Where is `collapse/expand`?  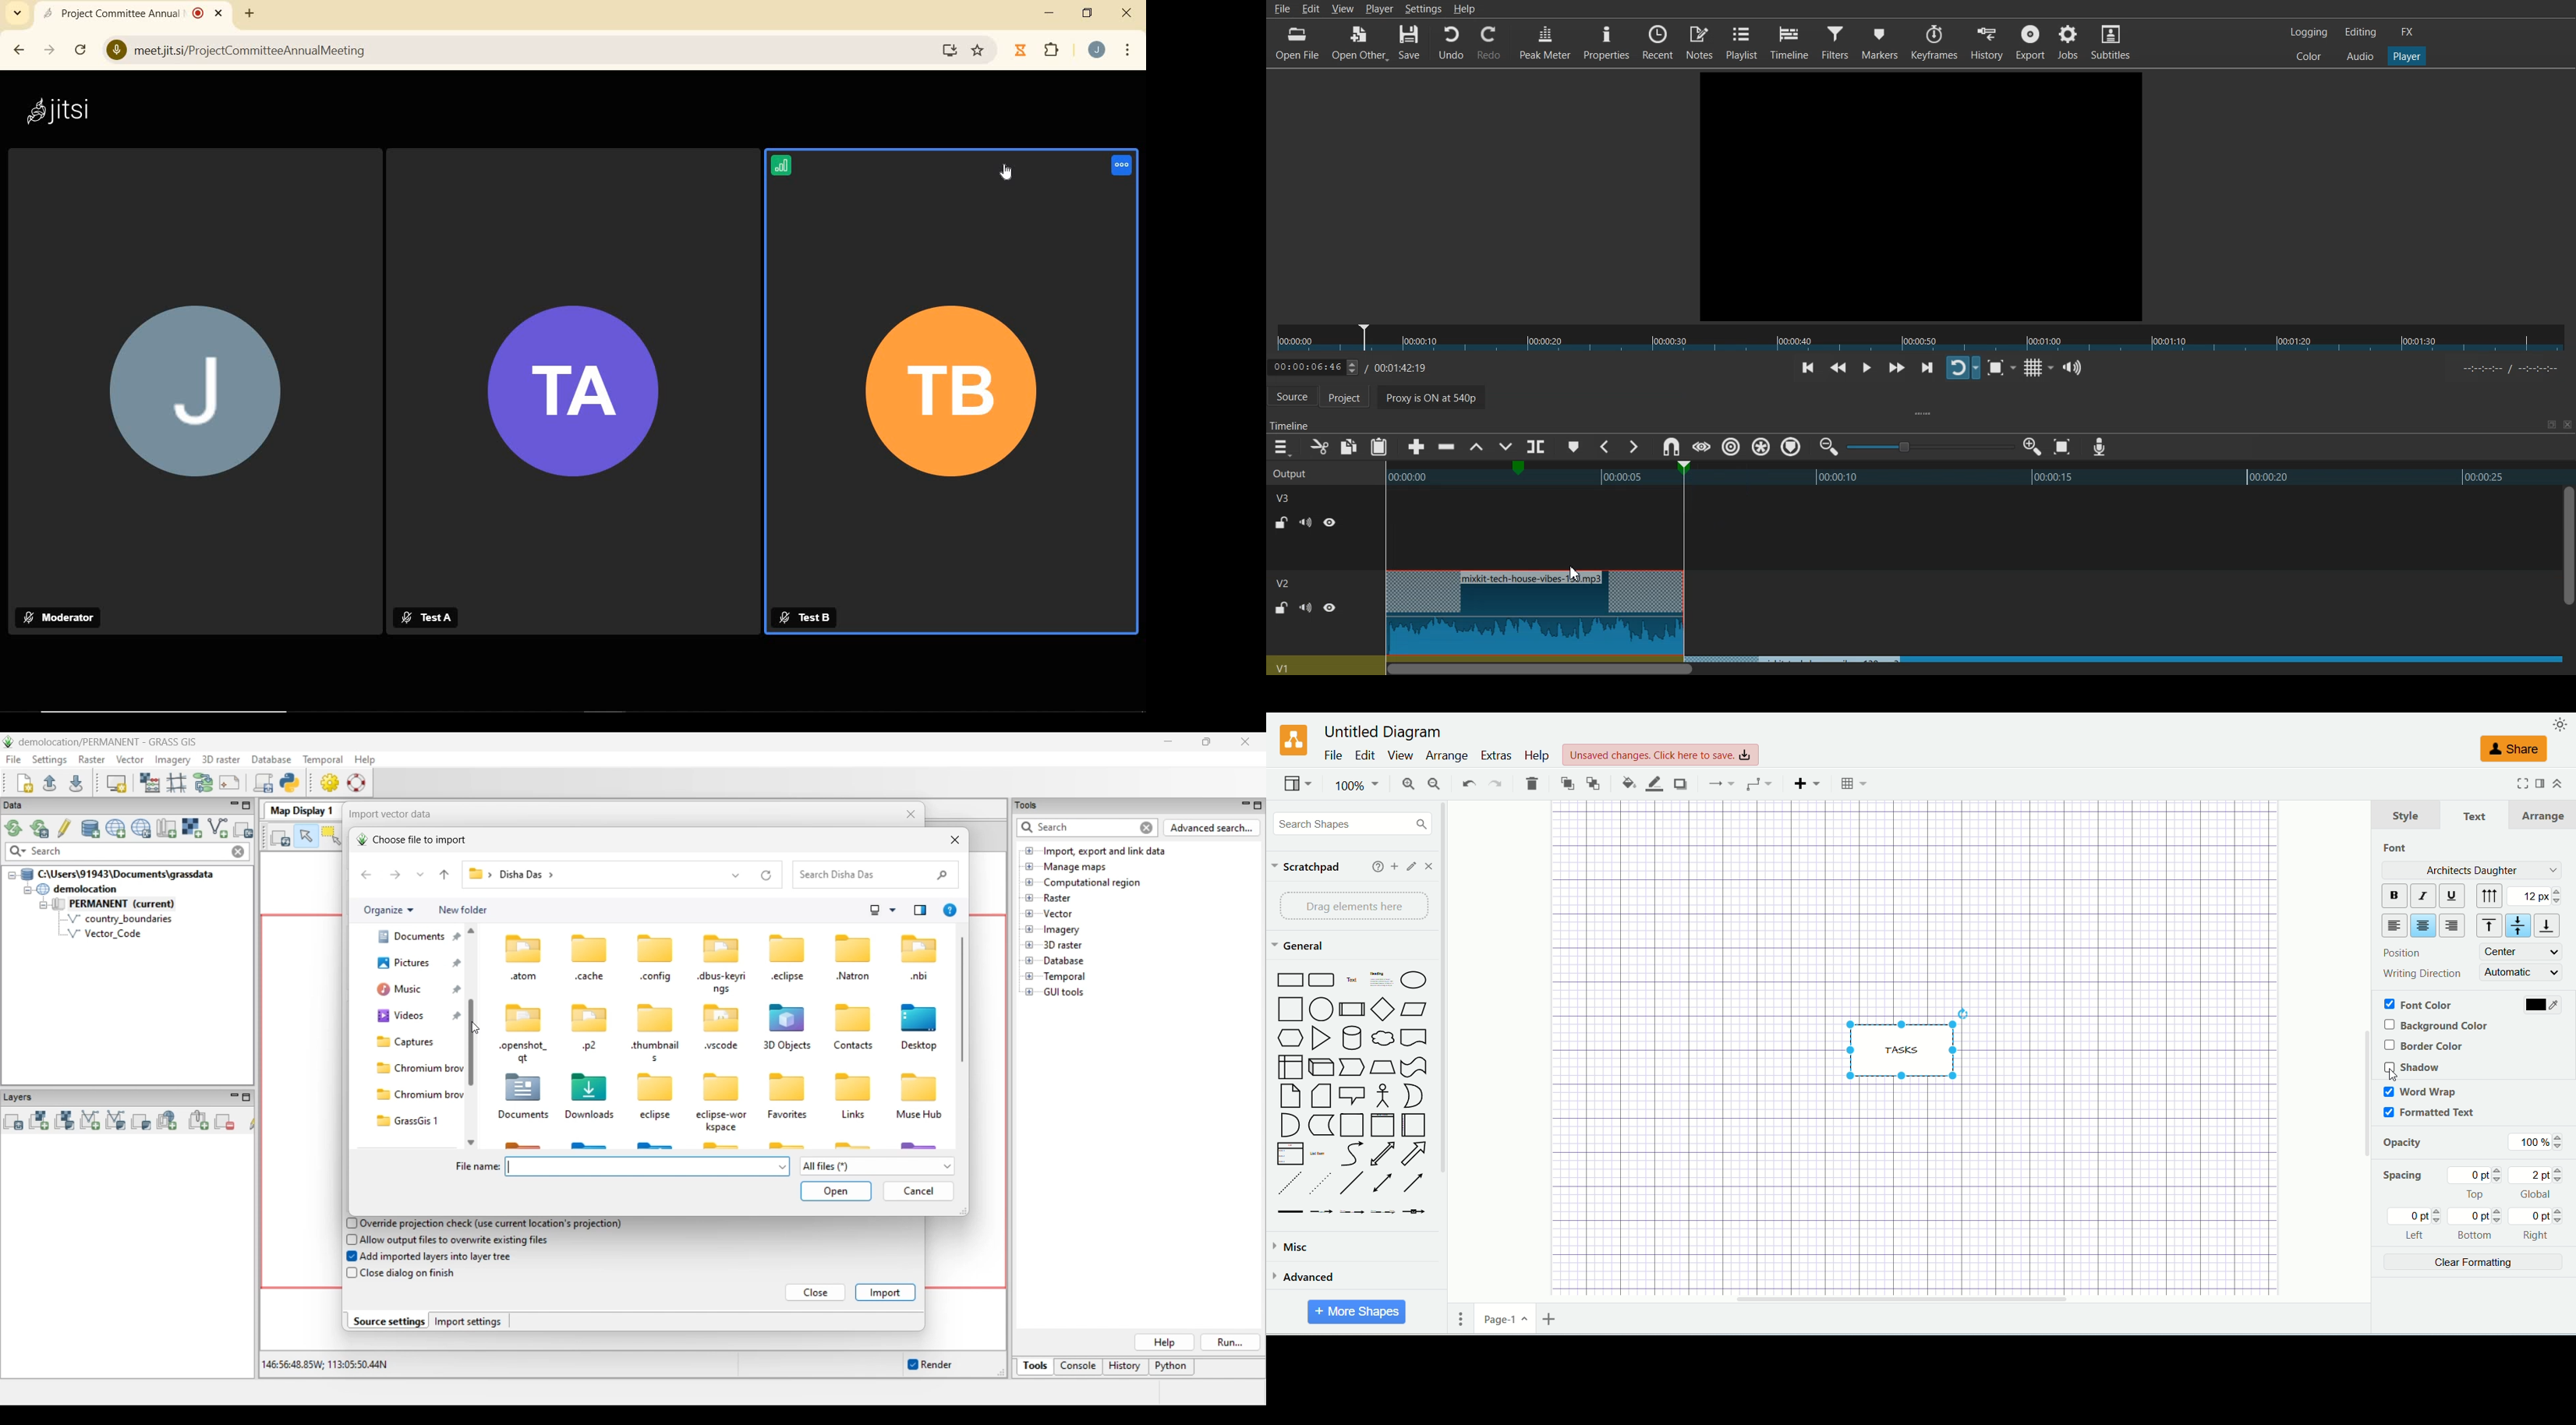 collapse/expand is located at coordinates (2558, 783).